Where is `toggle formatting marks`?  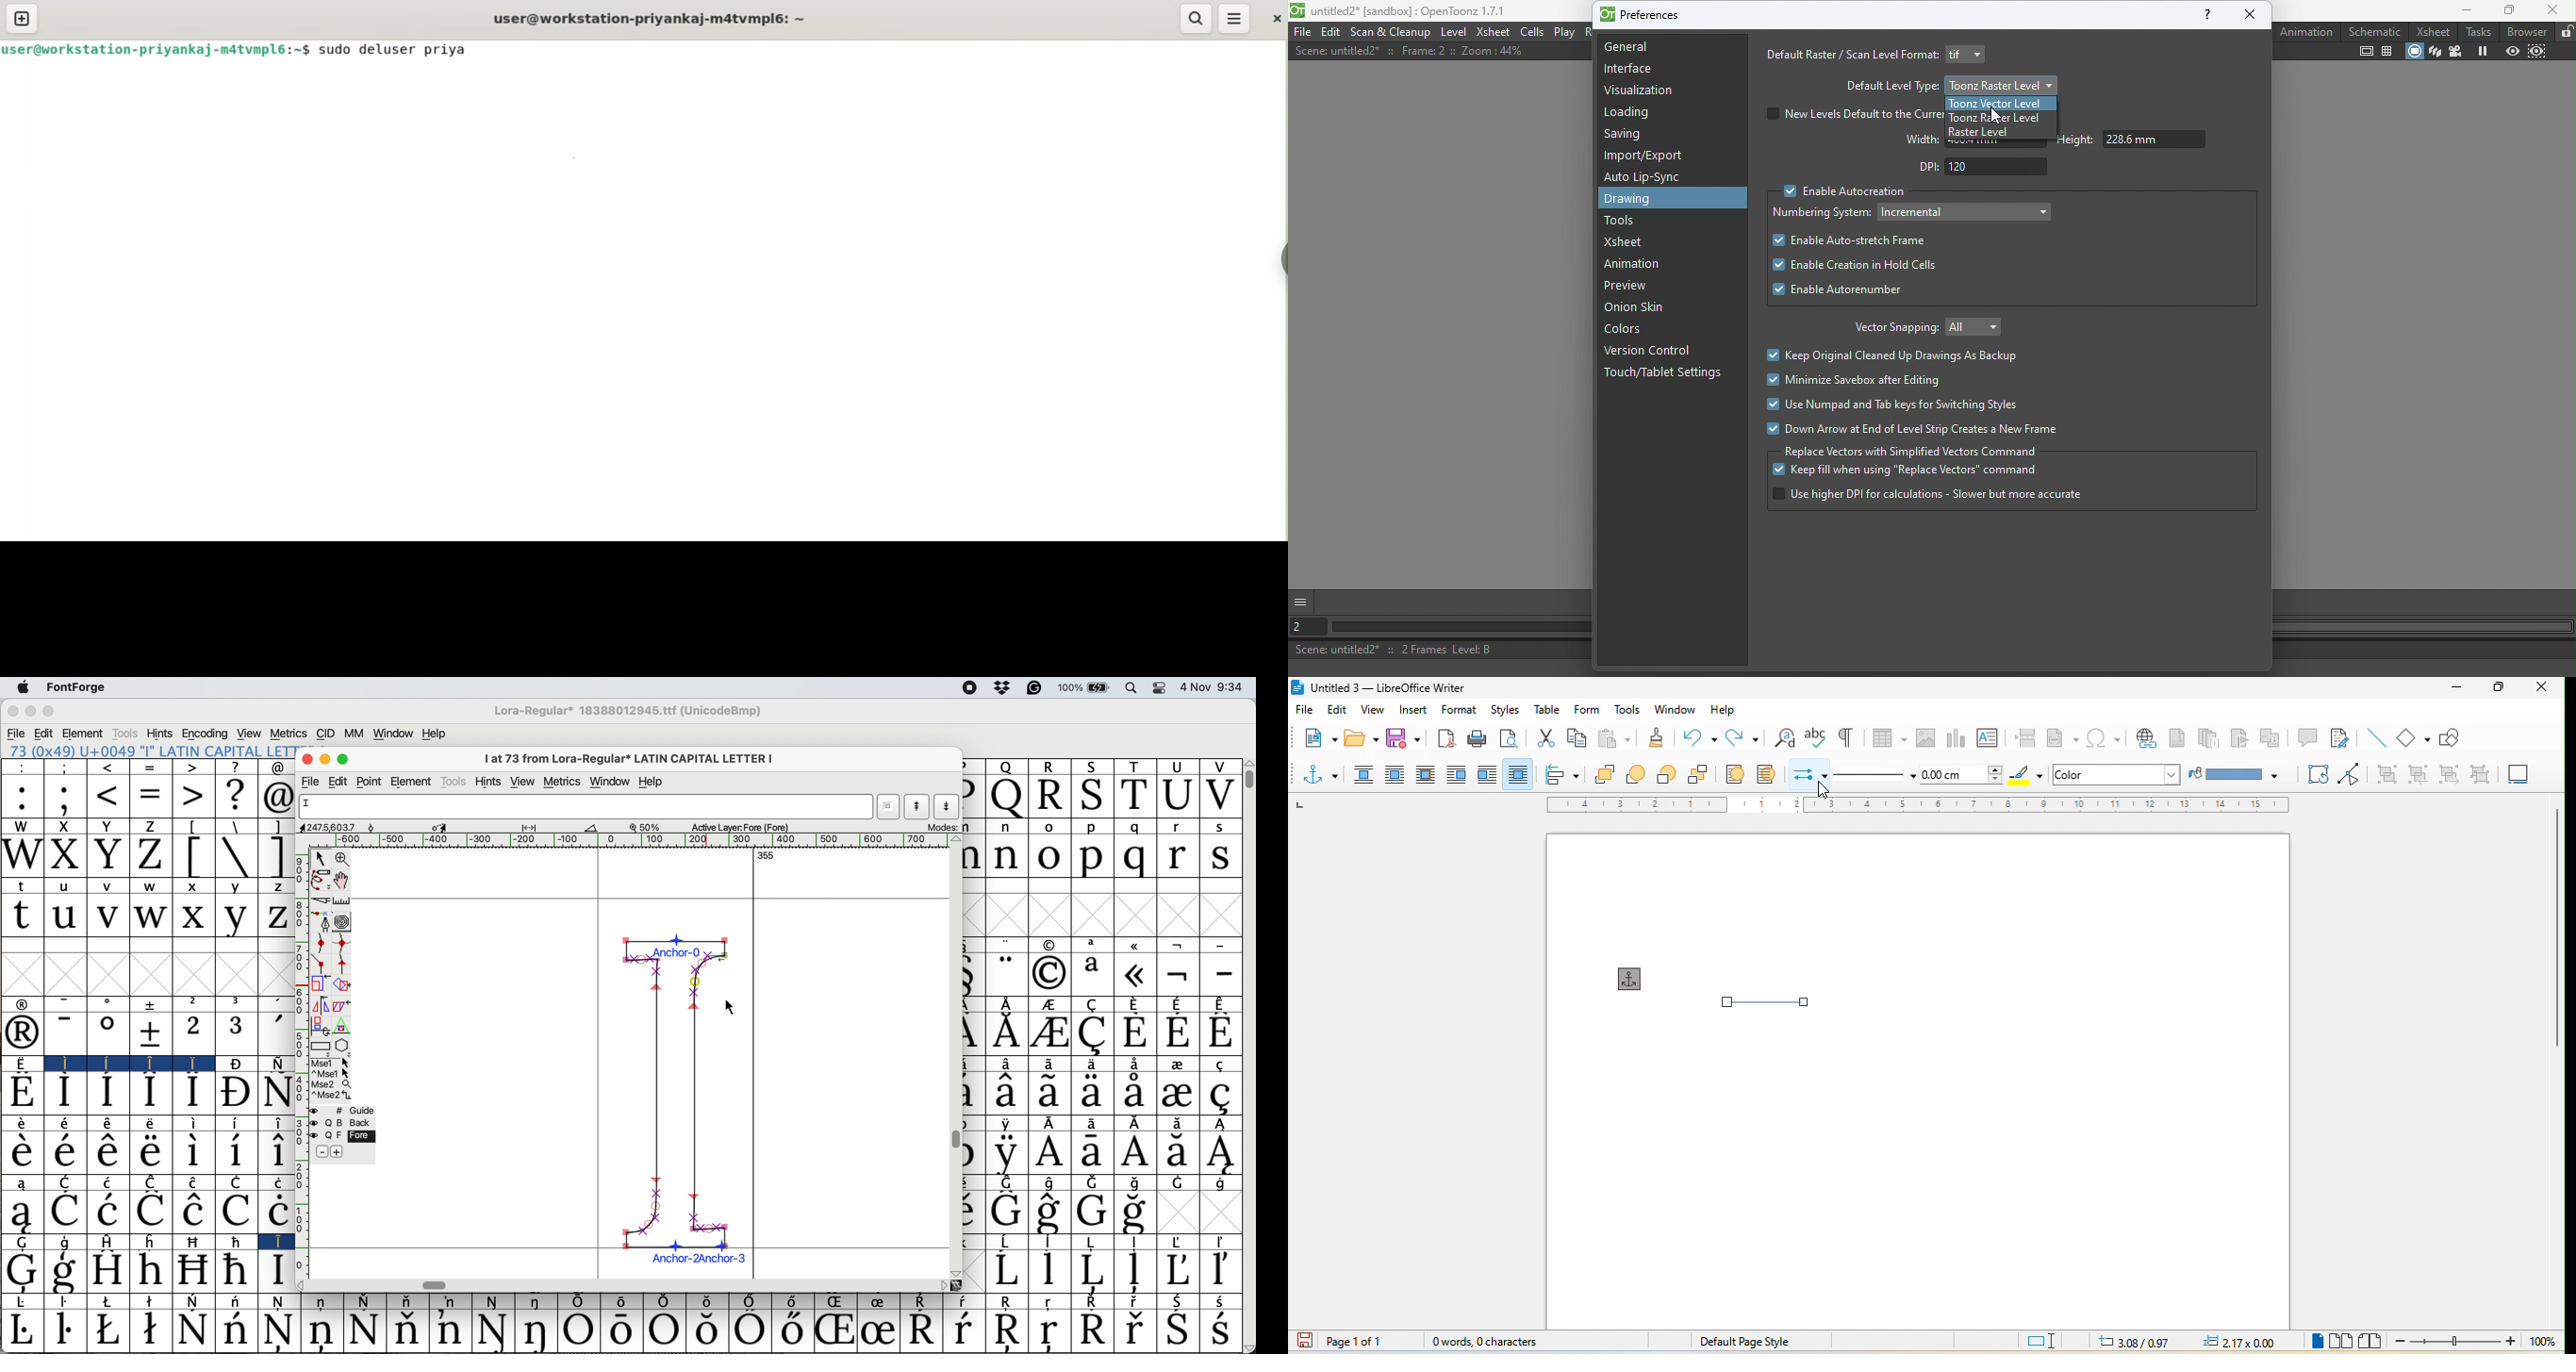
toggle formatting marks is located at coordinates (1843, 738).